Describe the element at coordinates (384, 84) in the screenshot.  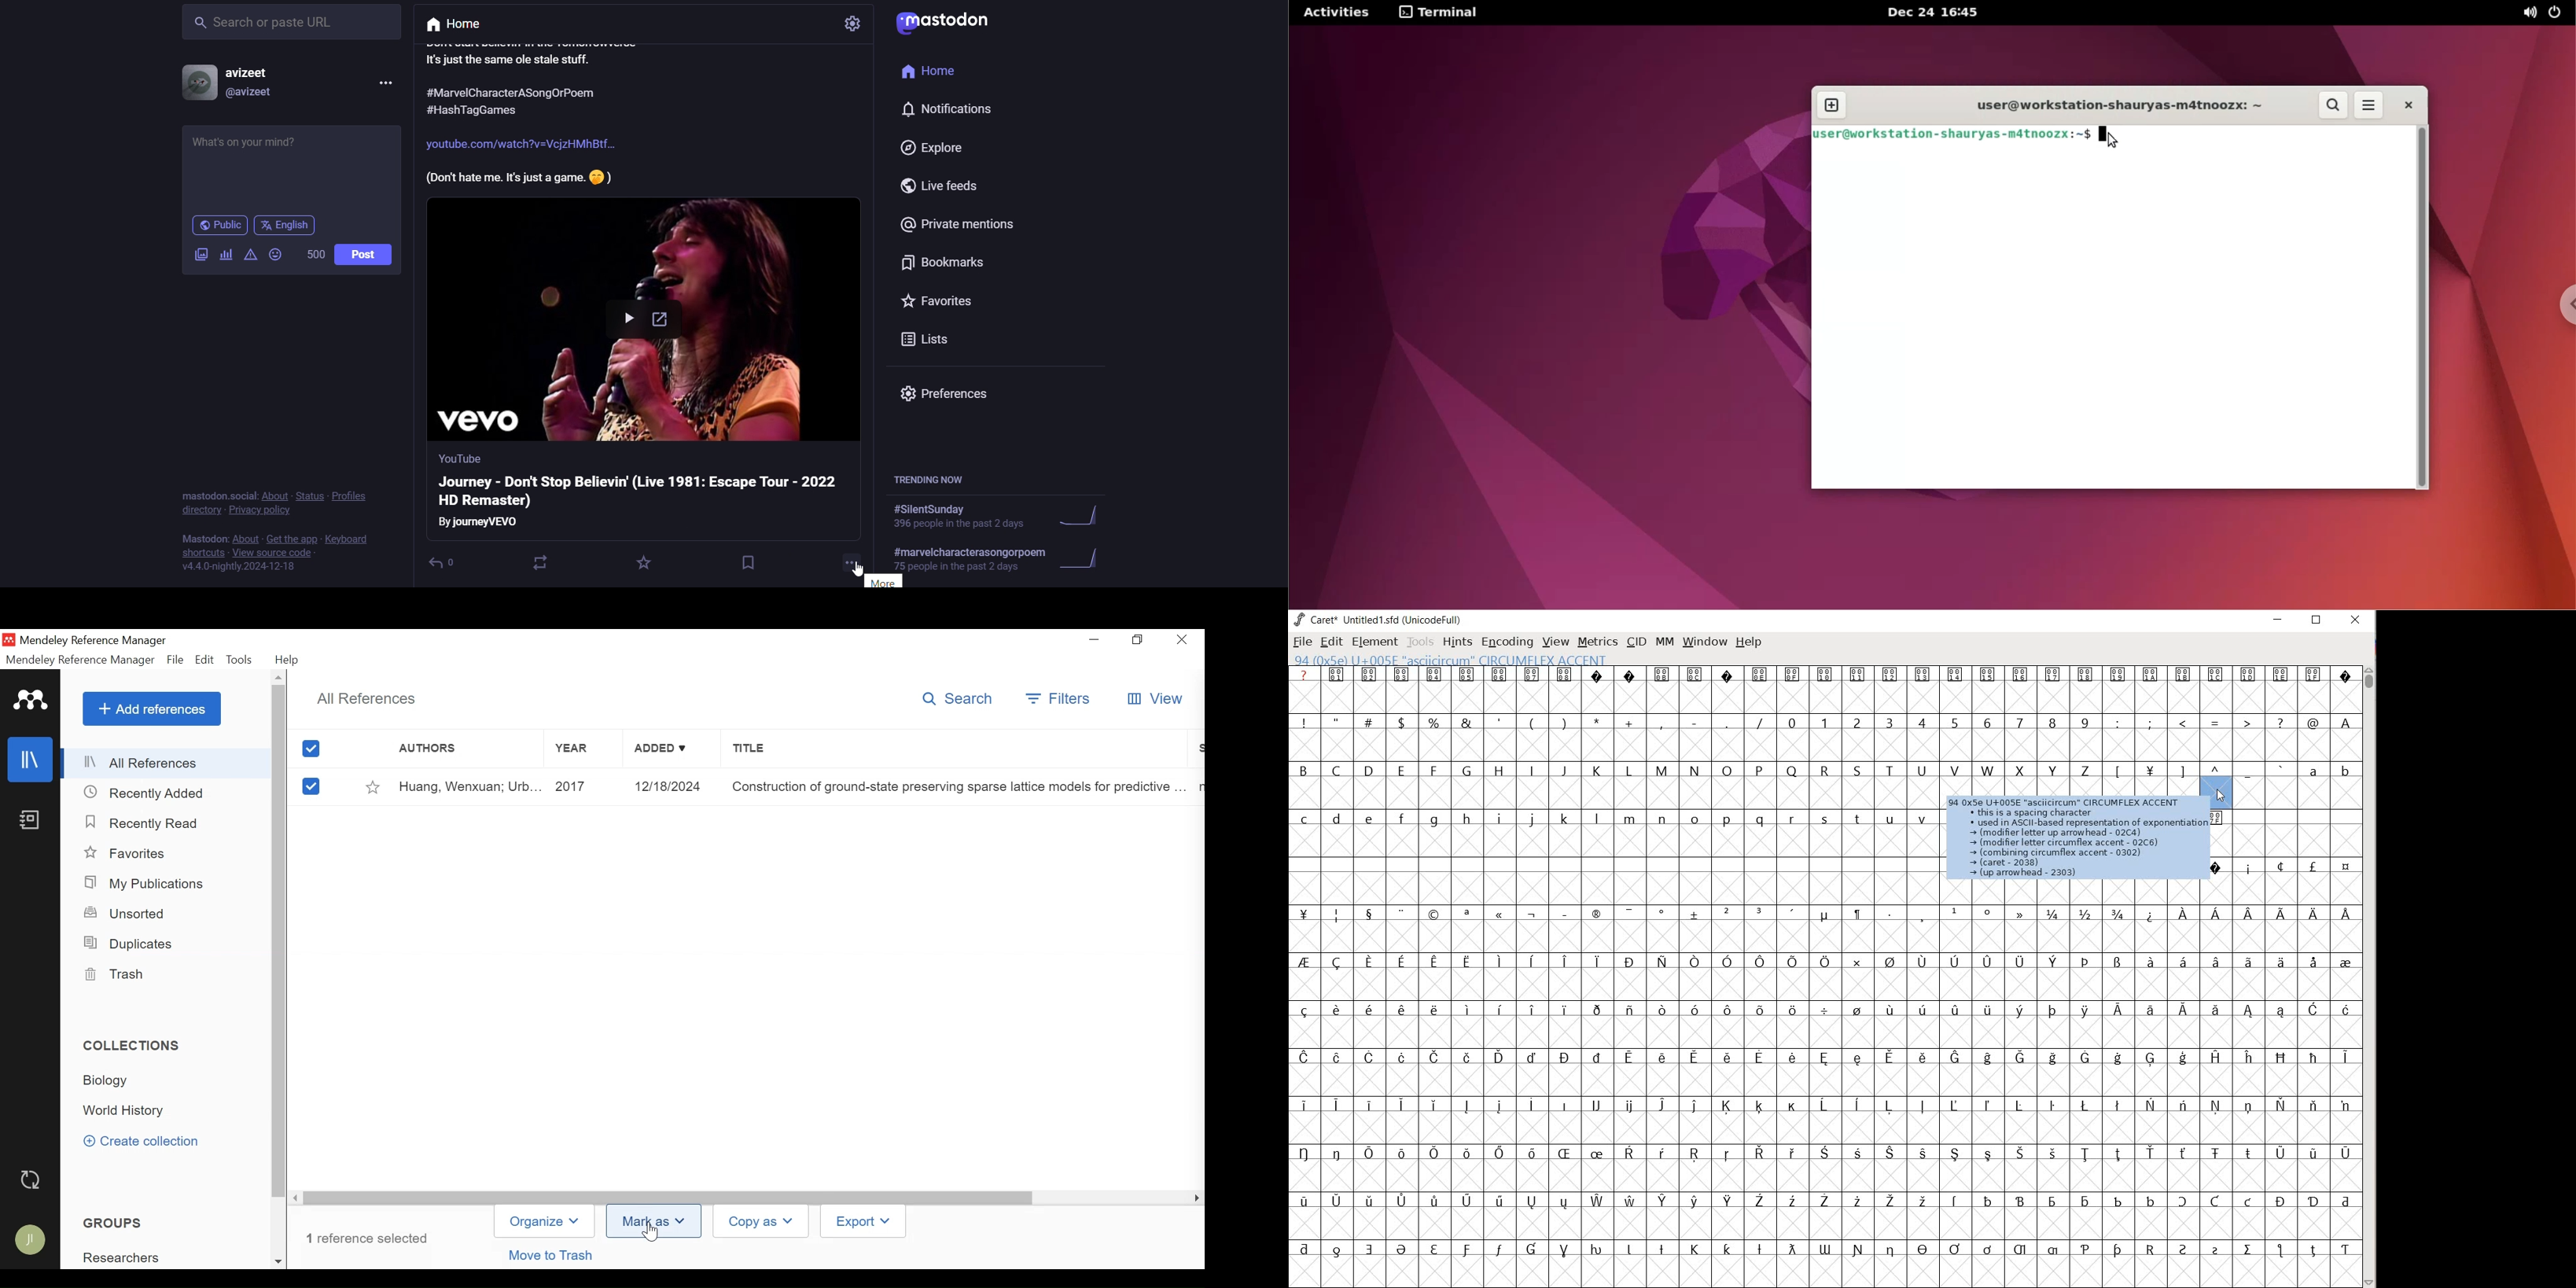
I see `more` at that location.